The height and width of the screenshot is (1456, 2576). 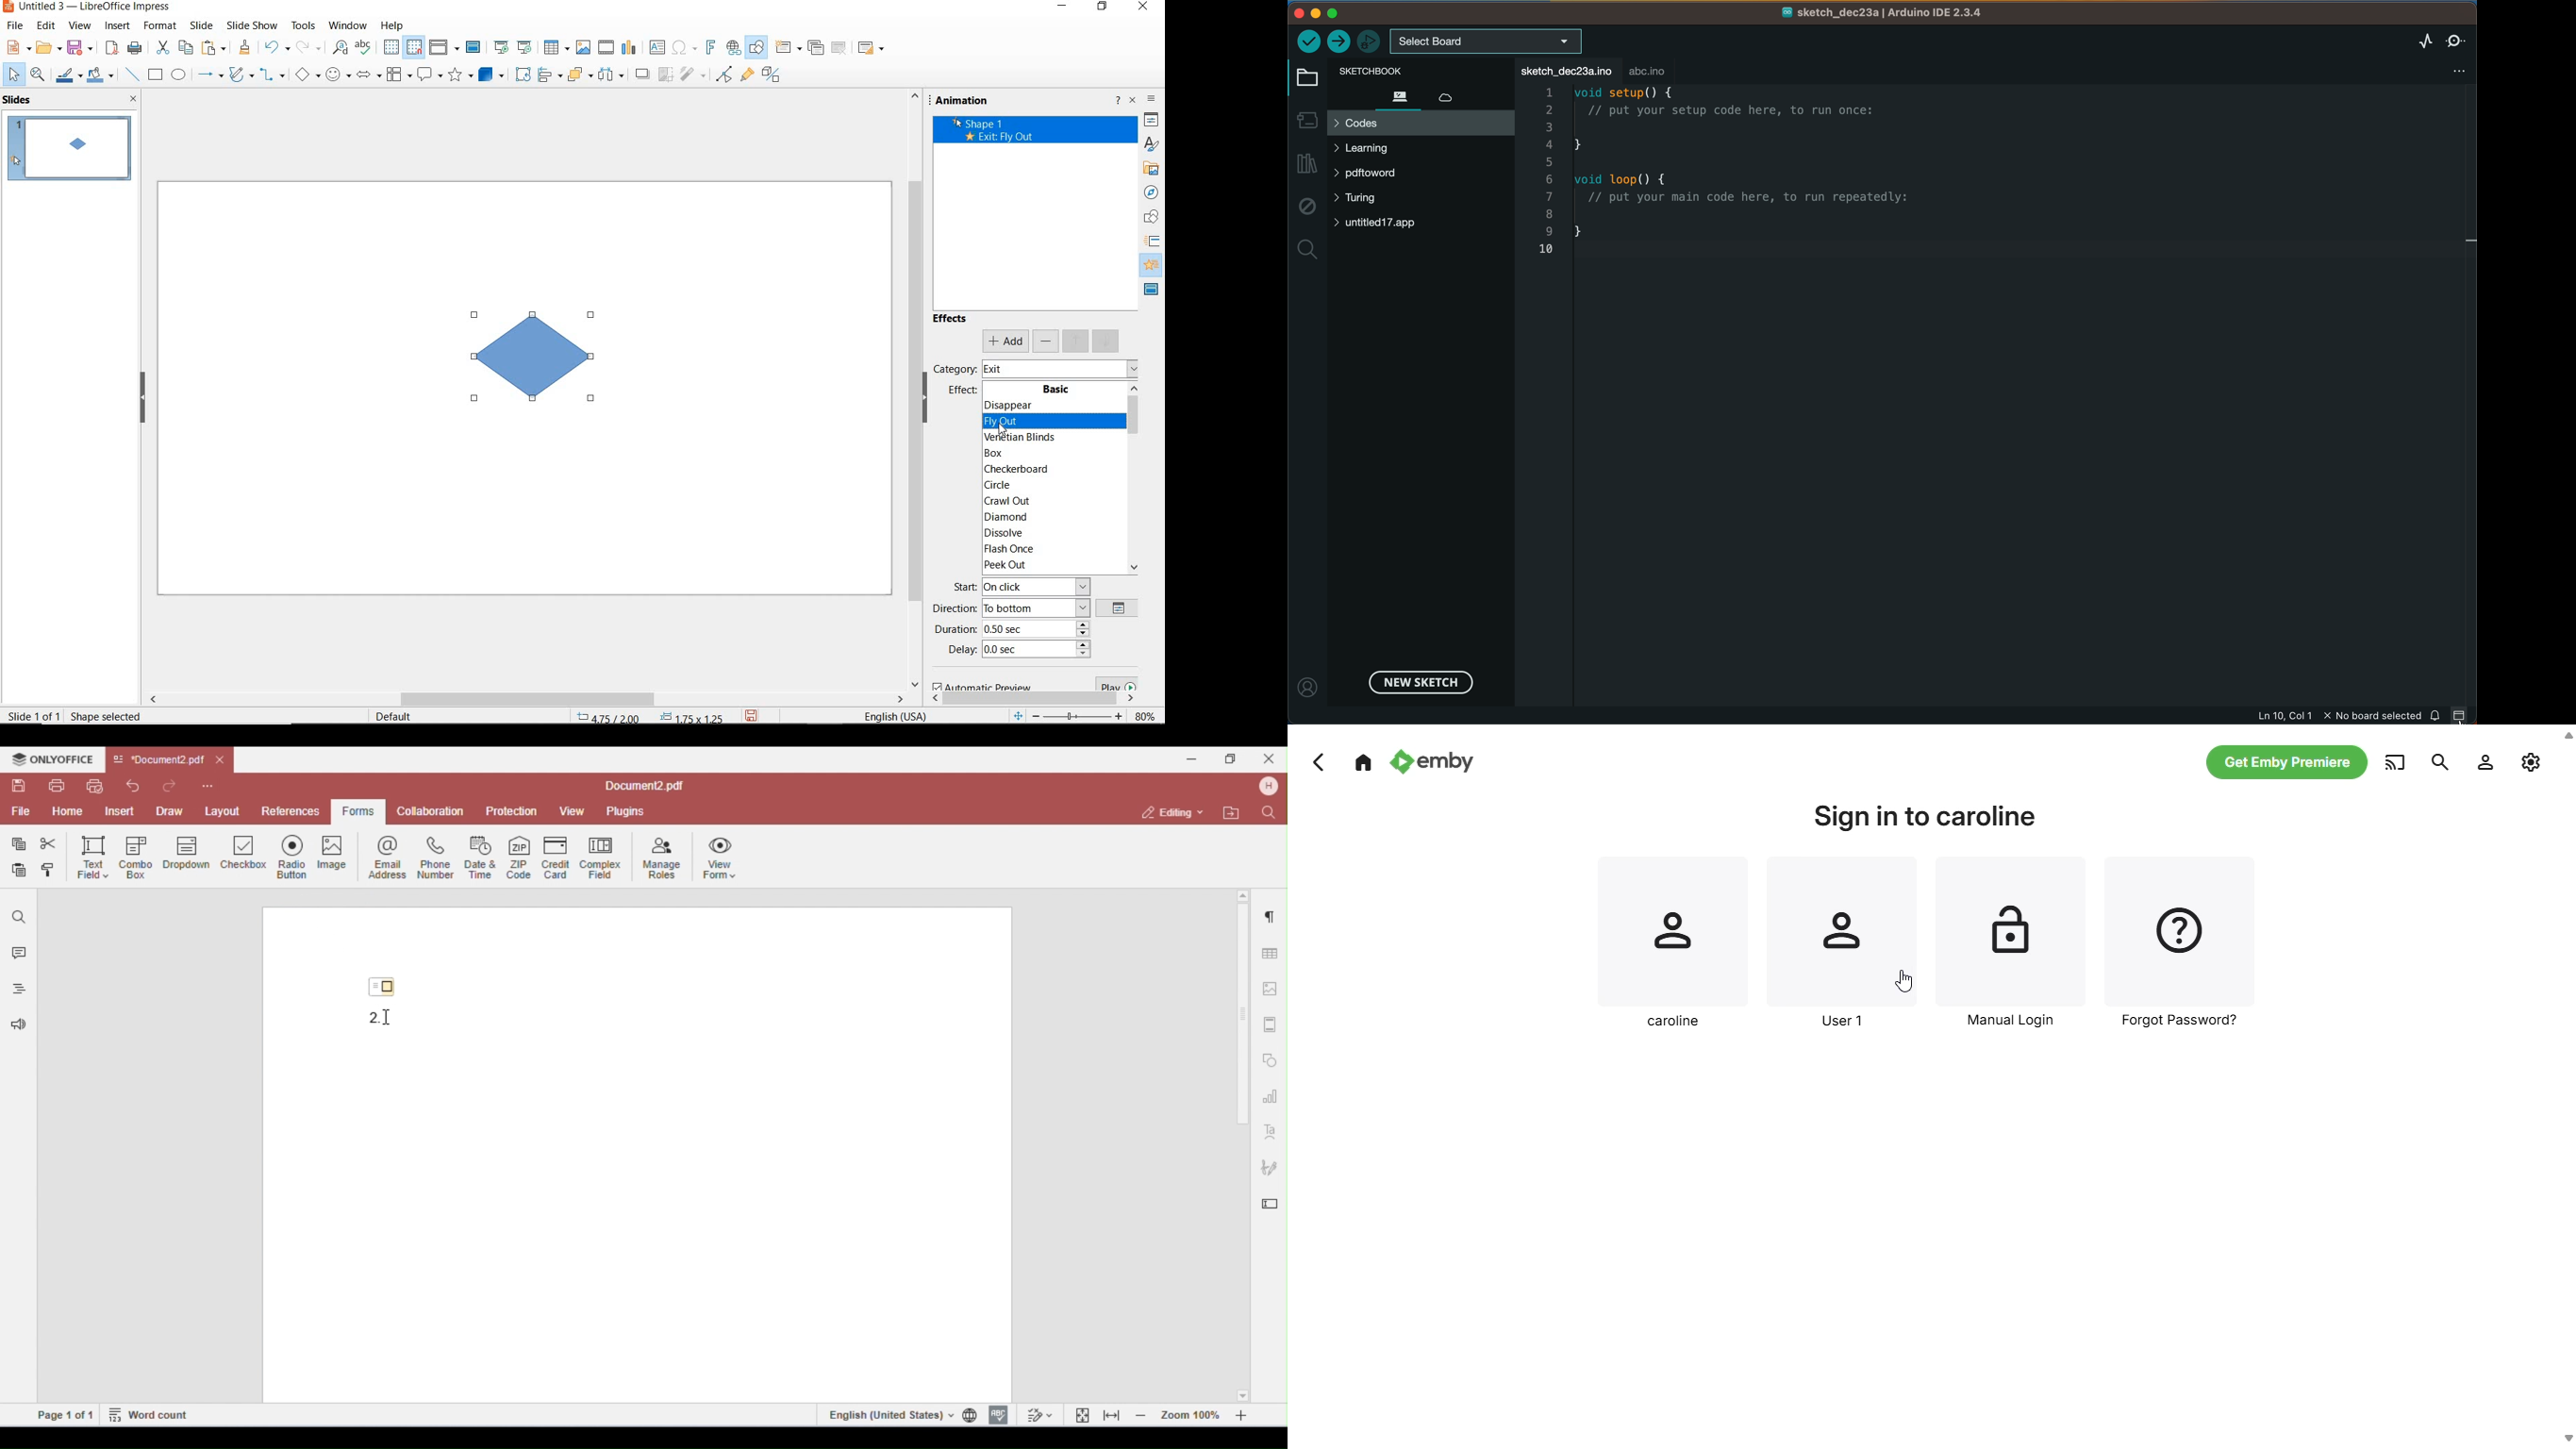 What do you see at coordinates (118, 27) in the screenshot?
I see `insert` at bounding box center [118, 27].